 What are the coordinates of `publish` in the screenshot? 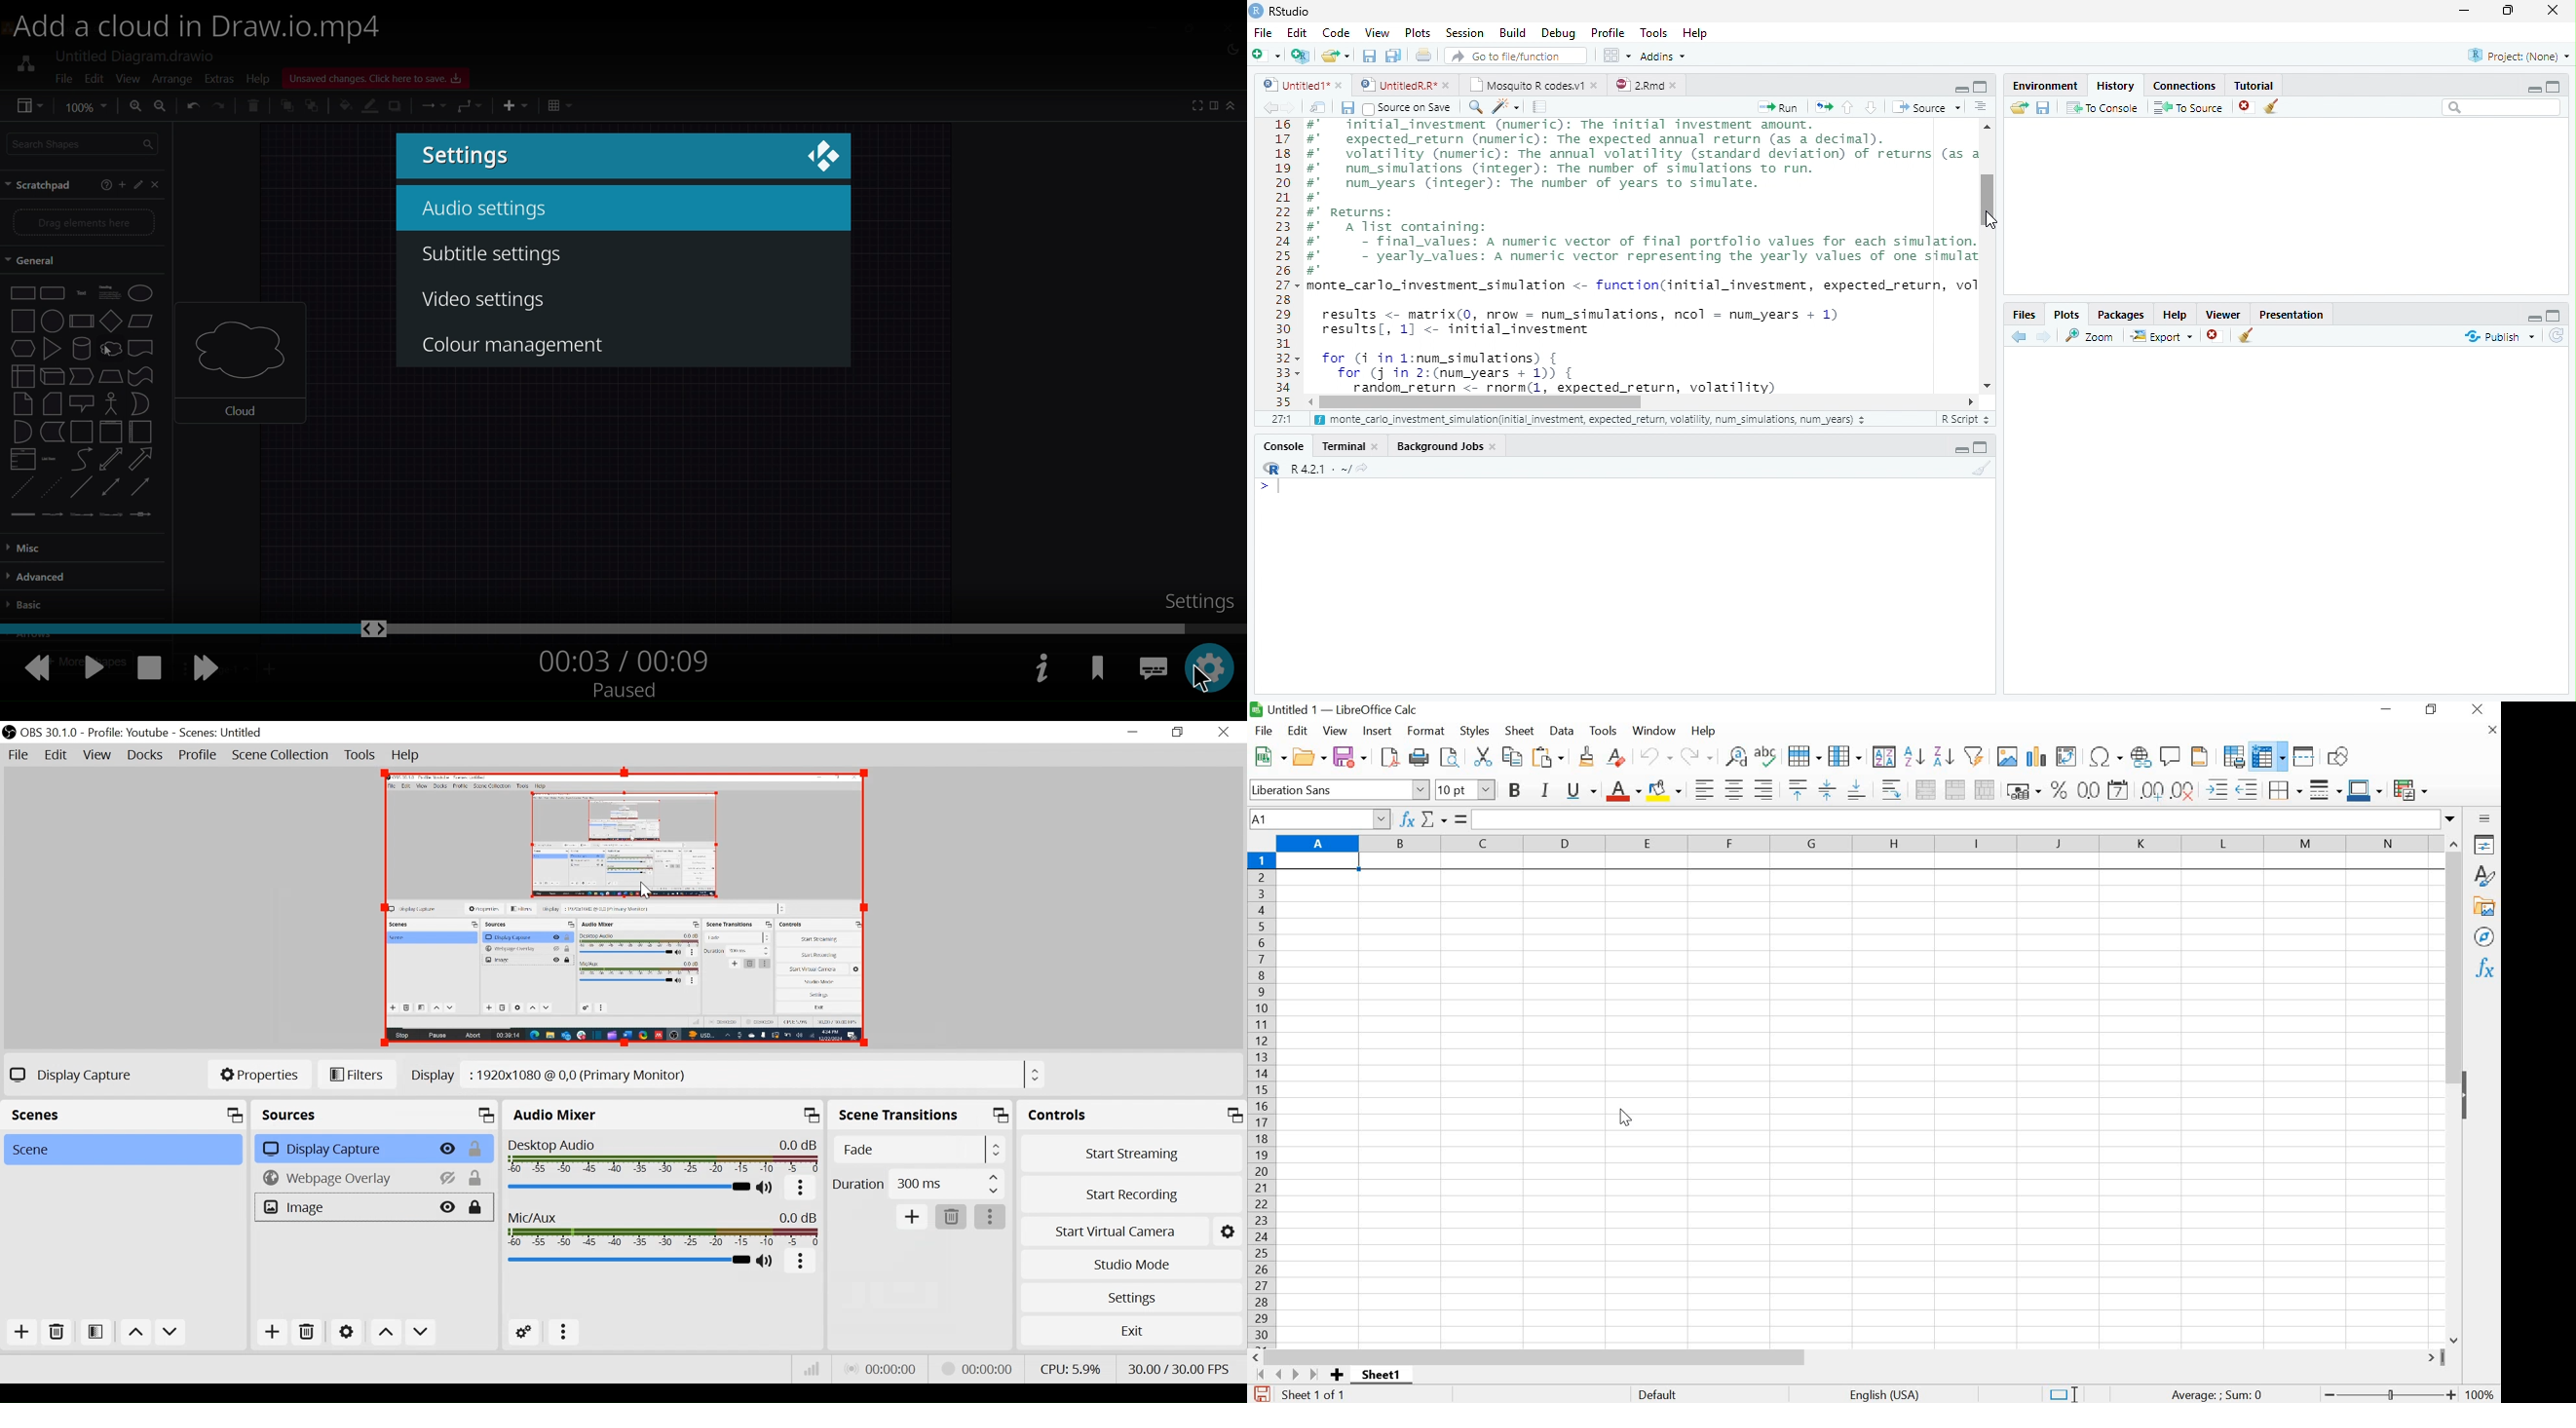 It's located at (2499, 336).